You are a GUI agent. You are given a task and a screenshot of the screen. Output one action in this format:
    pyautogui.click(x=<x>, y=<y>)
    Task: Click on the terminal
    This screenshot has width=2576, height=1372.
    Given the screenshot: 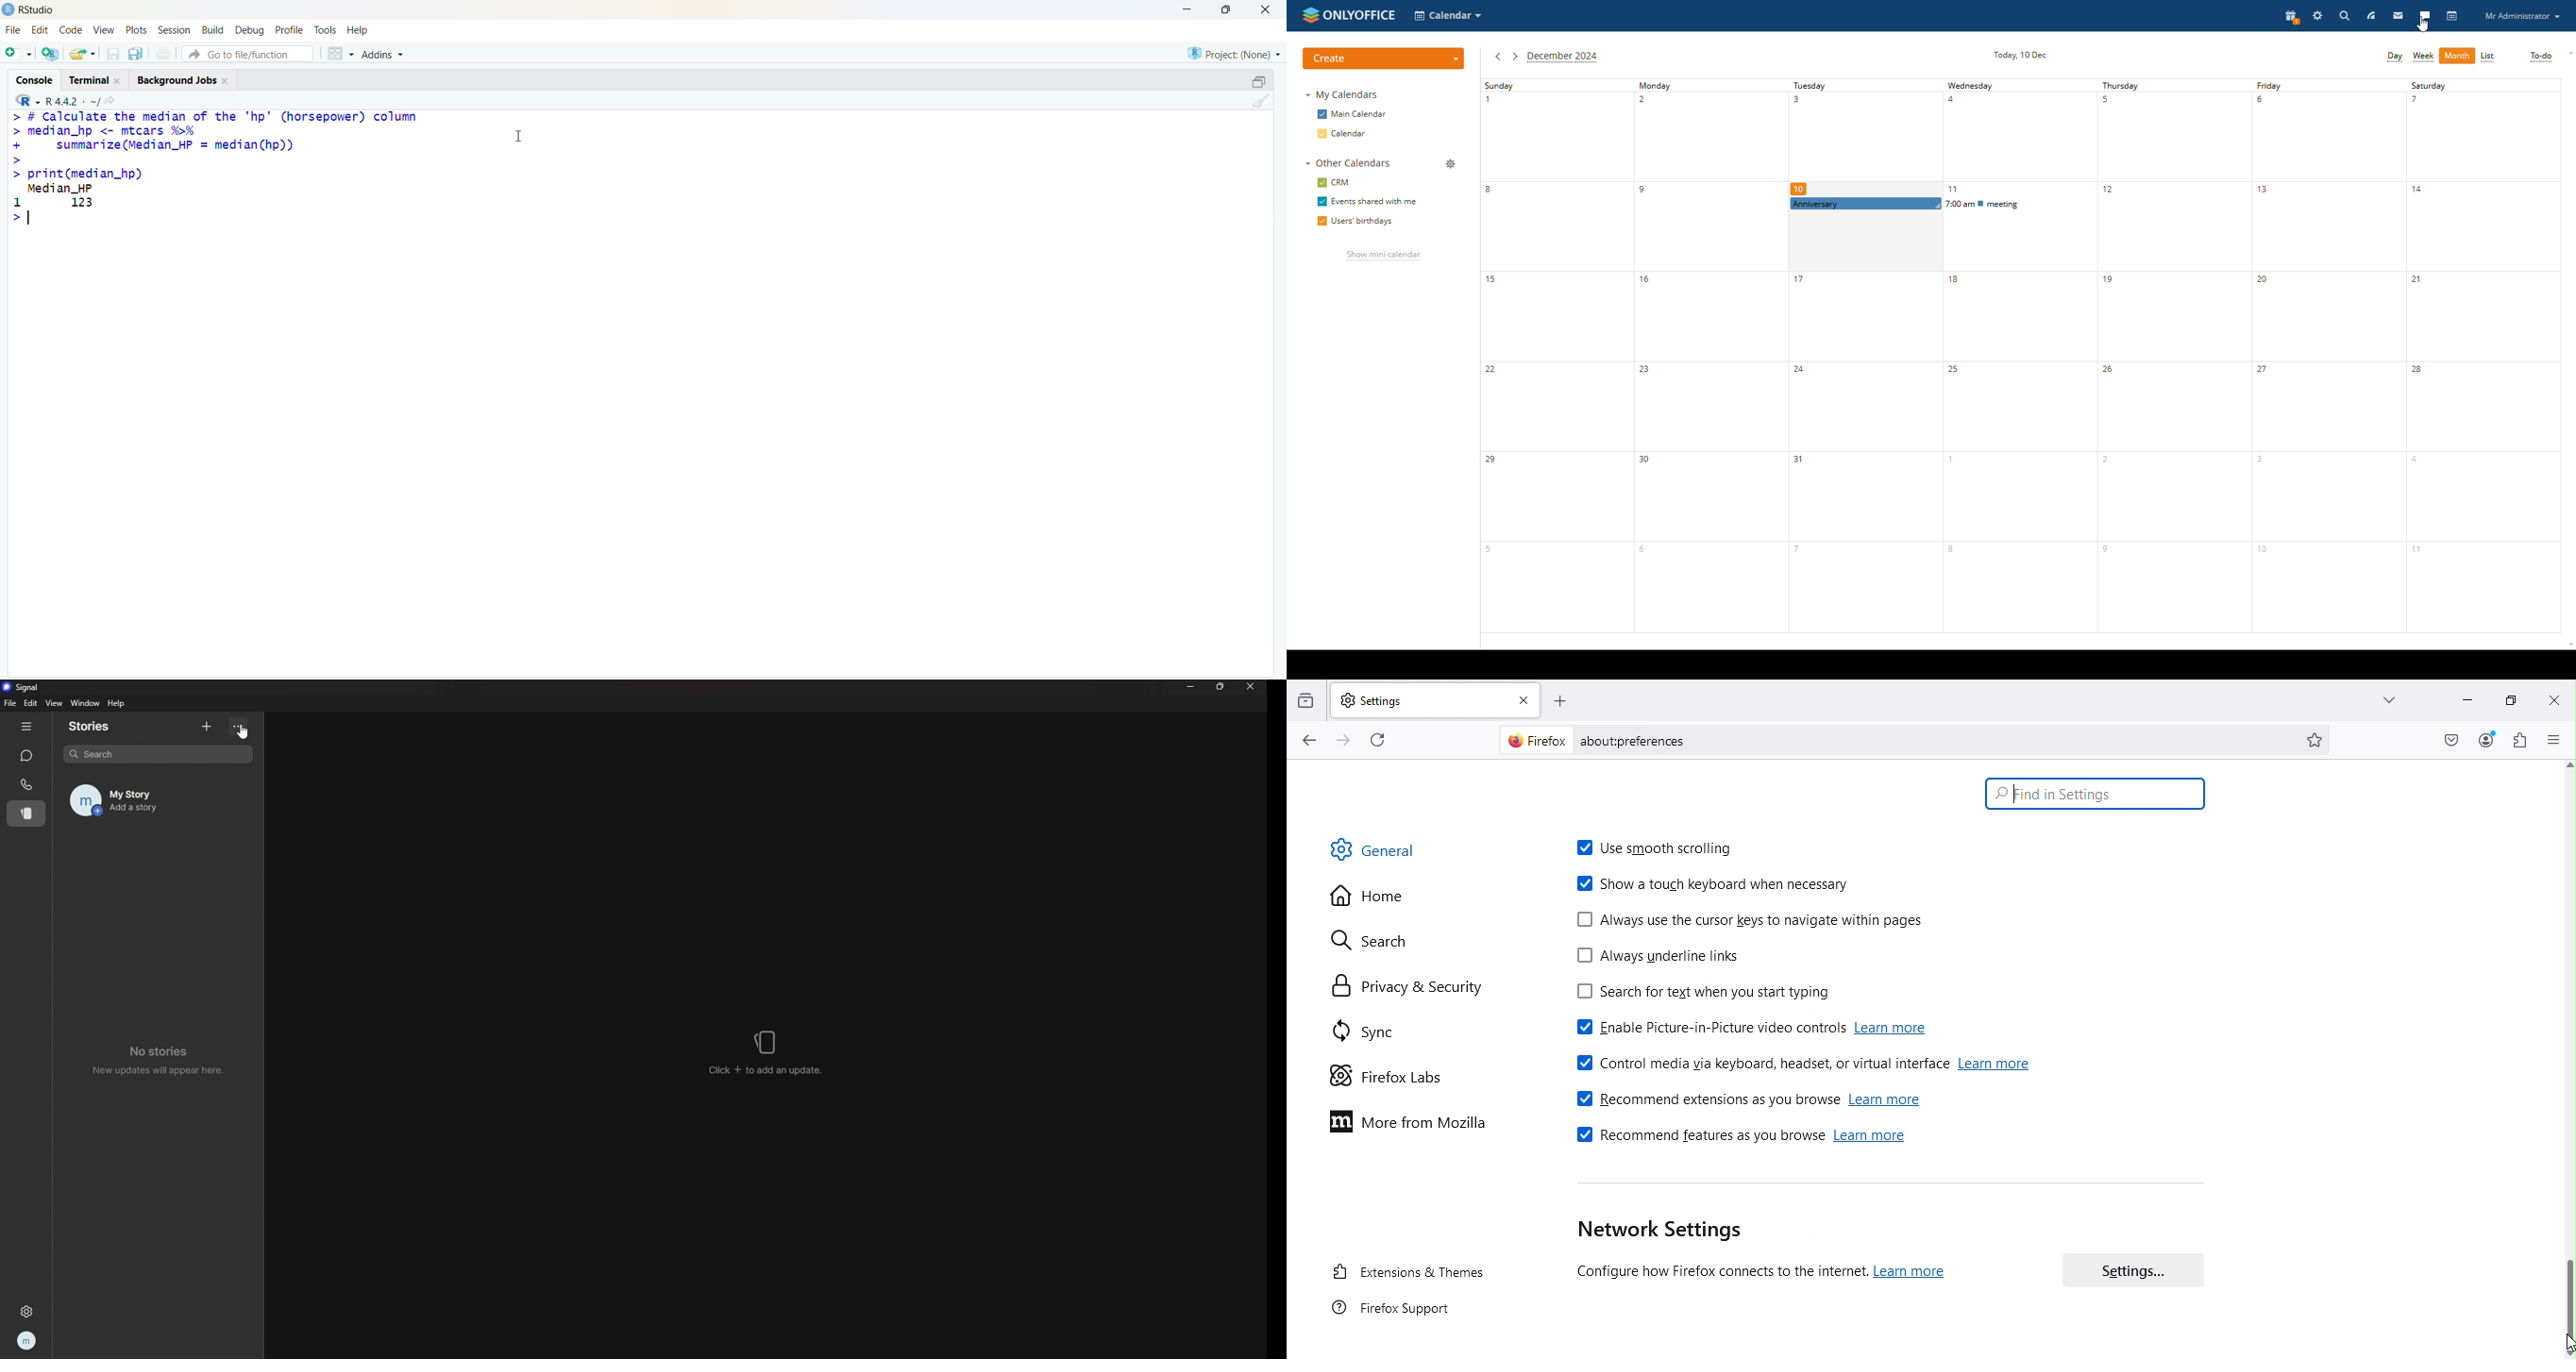 What is the action you would take?
    pyautogui.click(x=90, y=80)
    